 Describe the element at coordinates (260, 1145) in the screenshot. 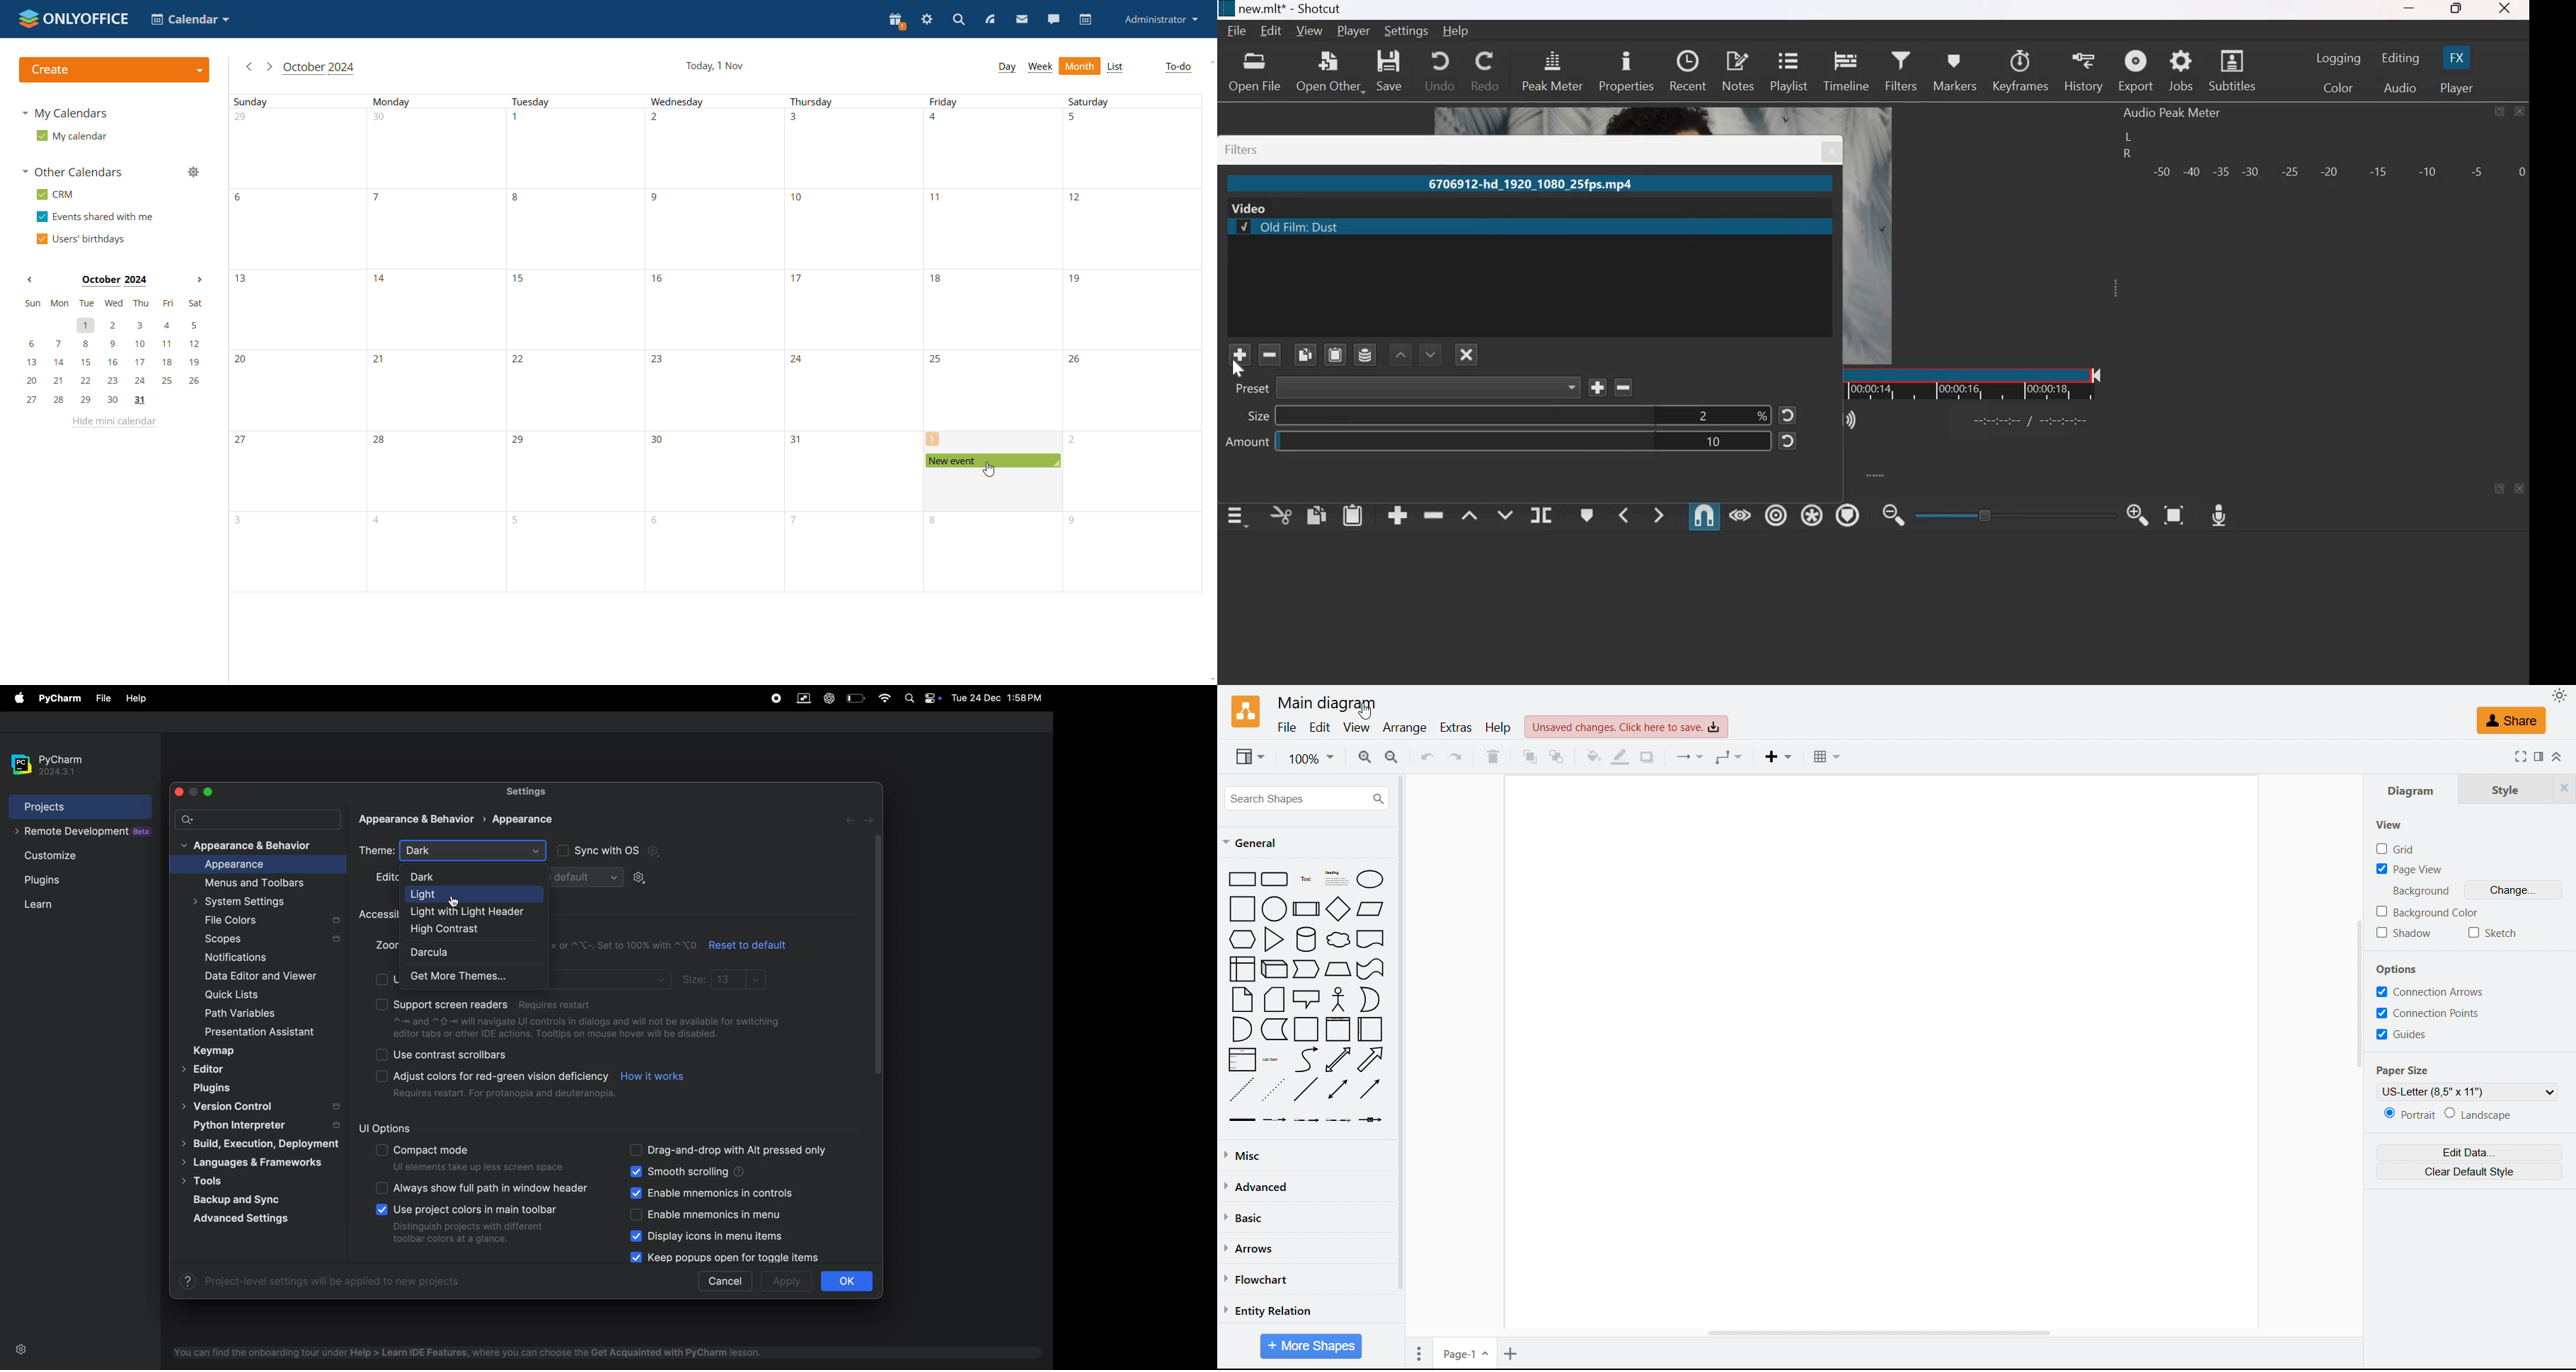

I see `build execution strategy` at that location.